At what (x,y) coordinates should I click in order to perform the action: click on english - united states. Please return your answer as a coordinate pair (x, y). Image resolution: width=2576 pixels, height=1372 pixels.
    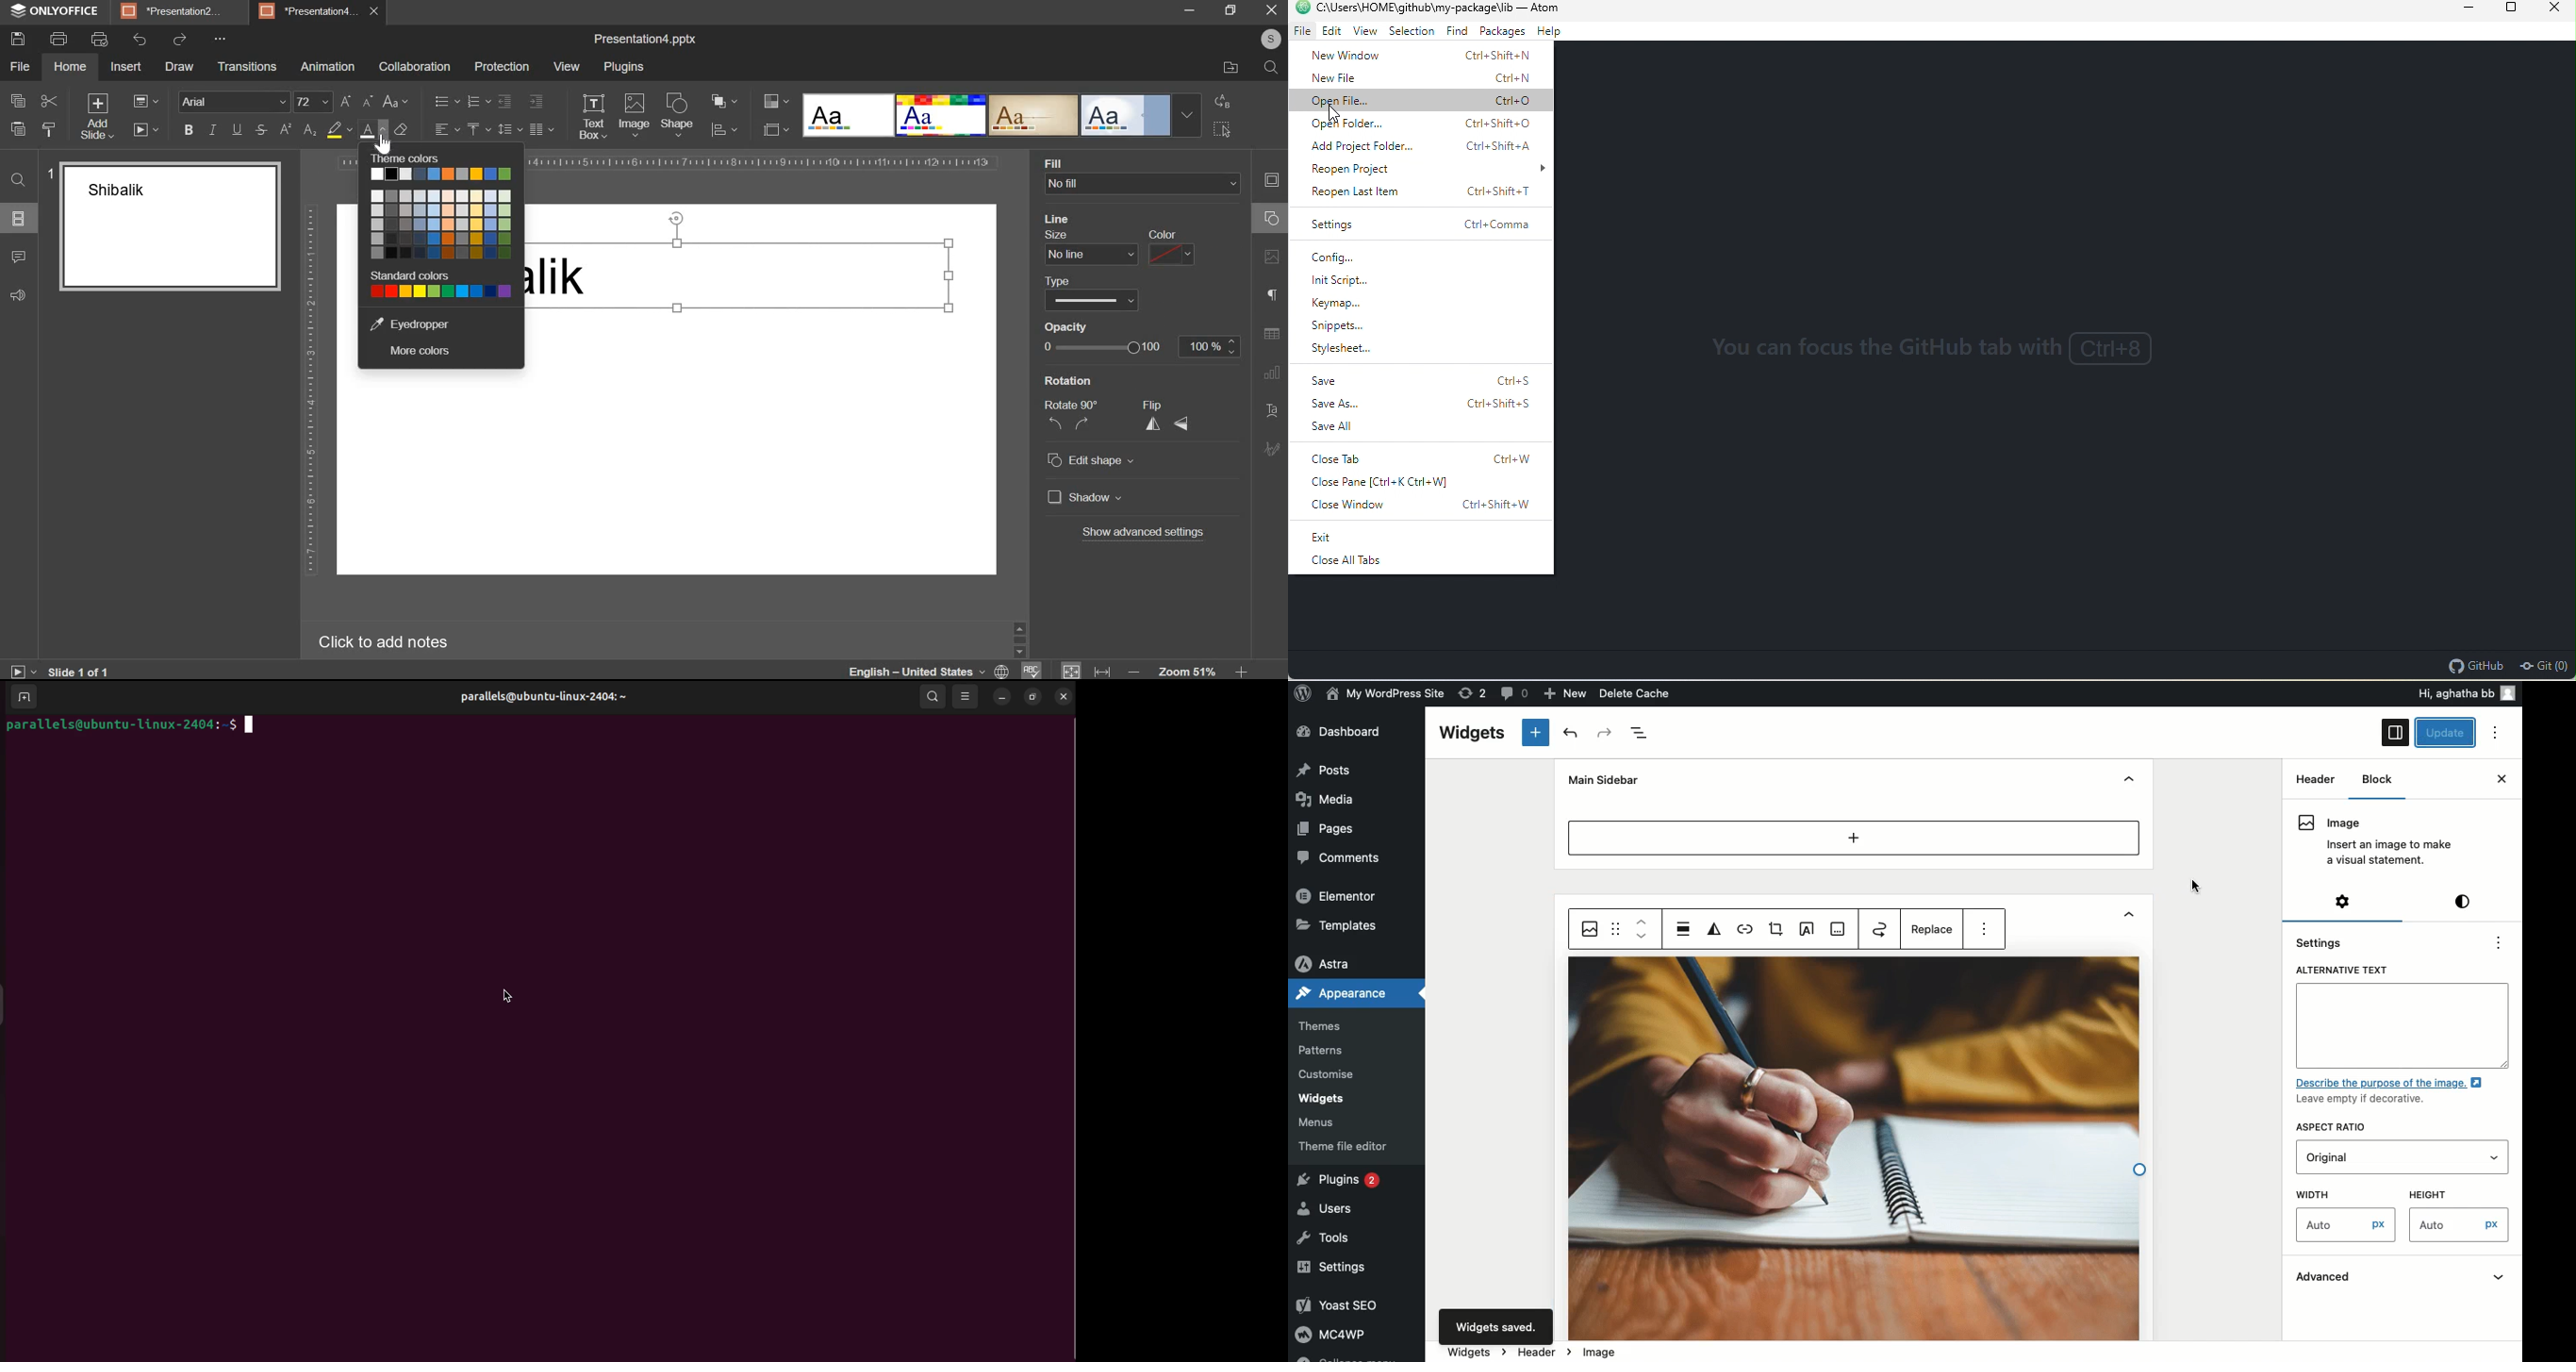
    Looking at the image, I should click on (909, 670).